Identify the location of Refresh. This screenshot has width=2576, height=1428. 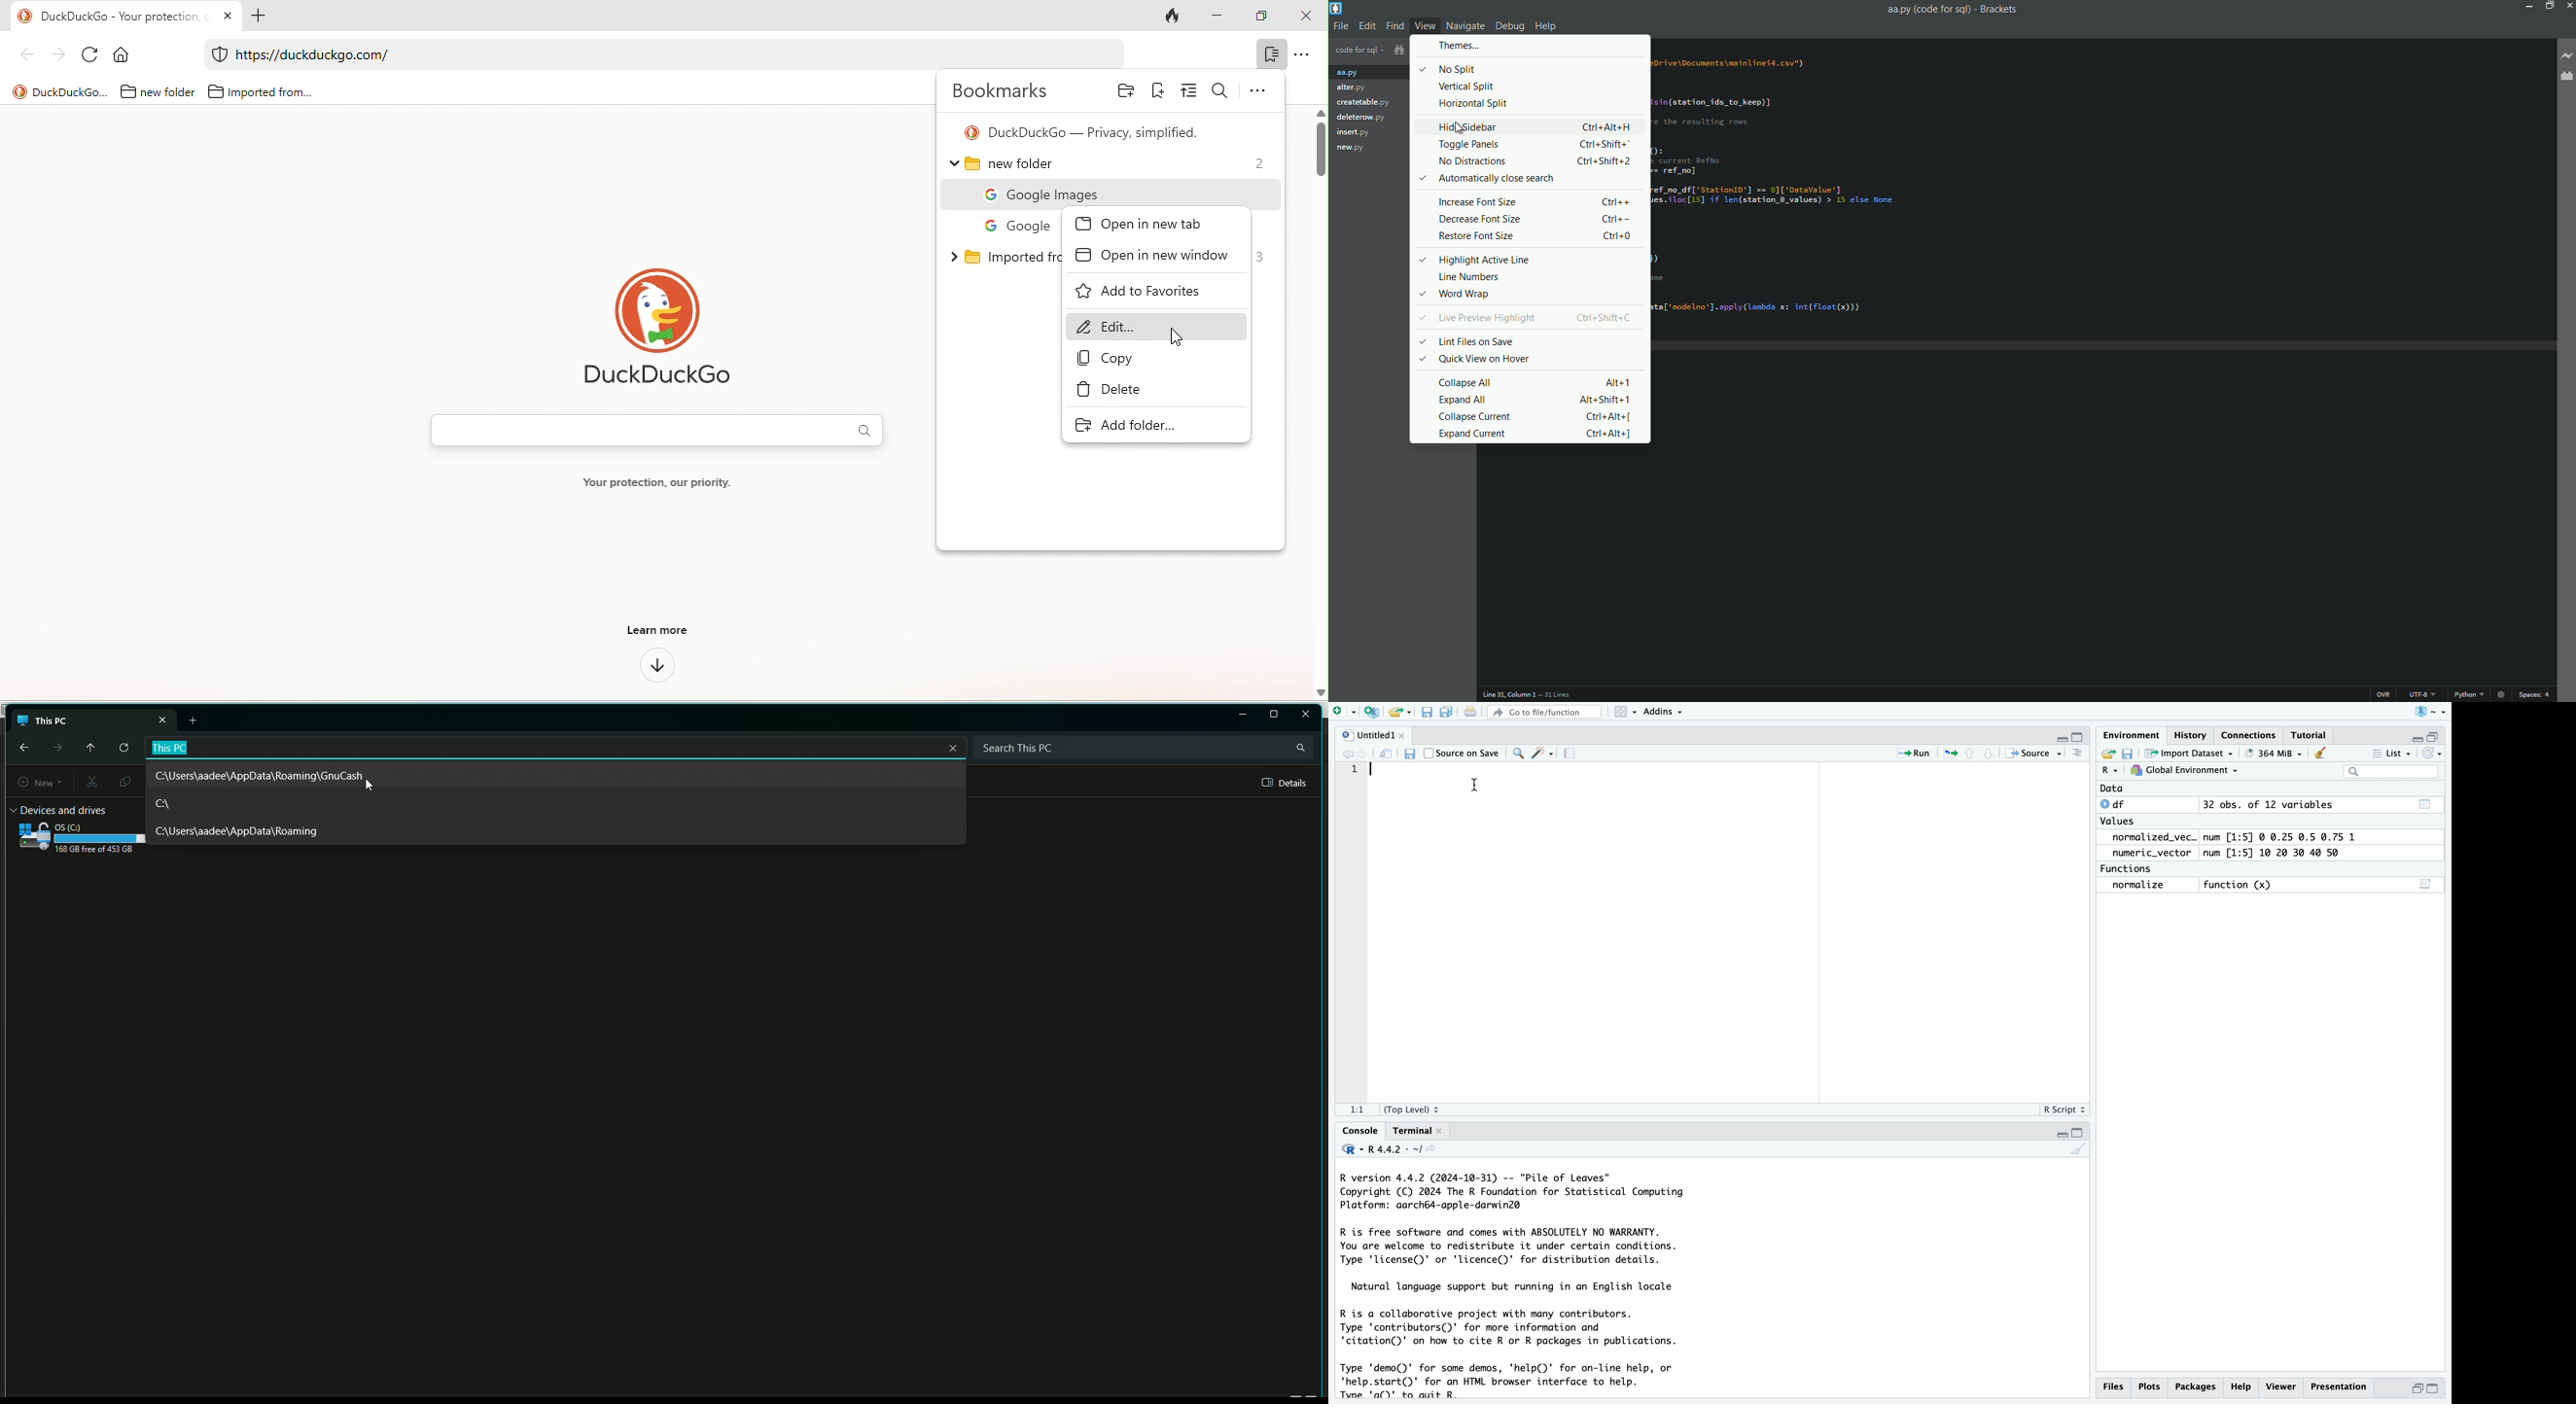
(1386, 753).